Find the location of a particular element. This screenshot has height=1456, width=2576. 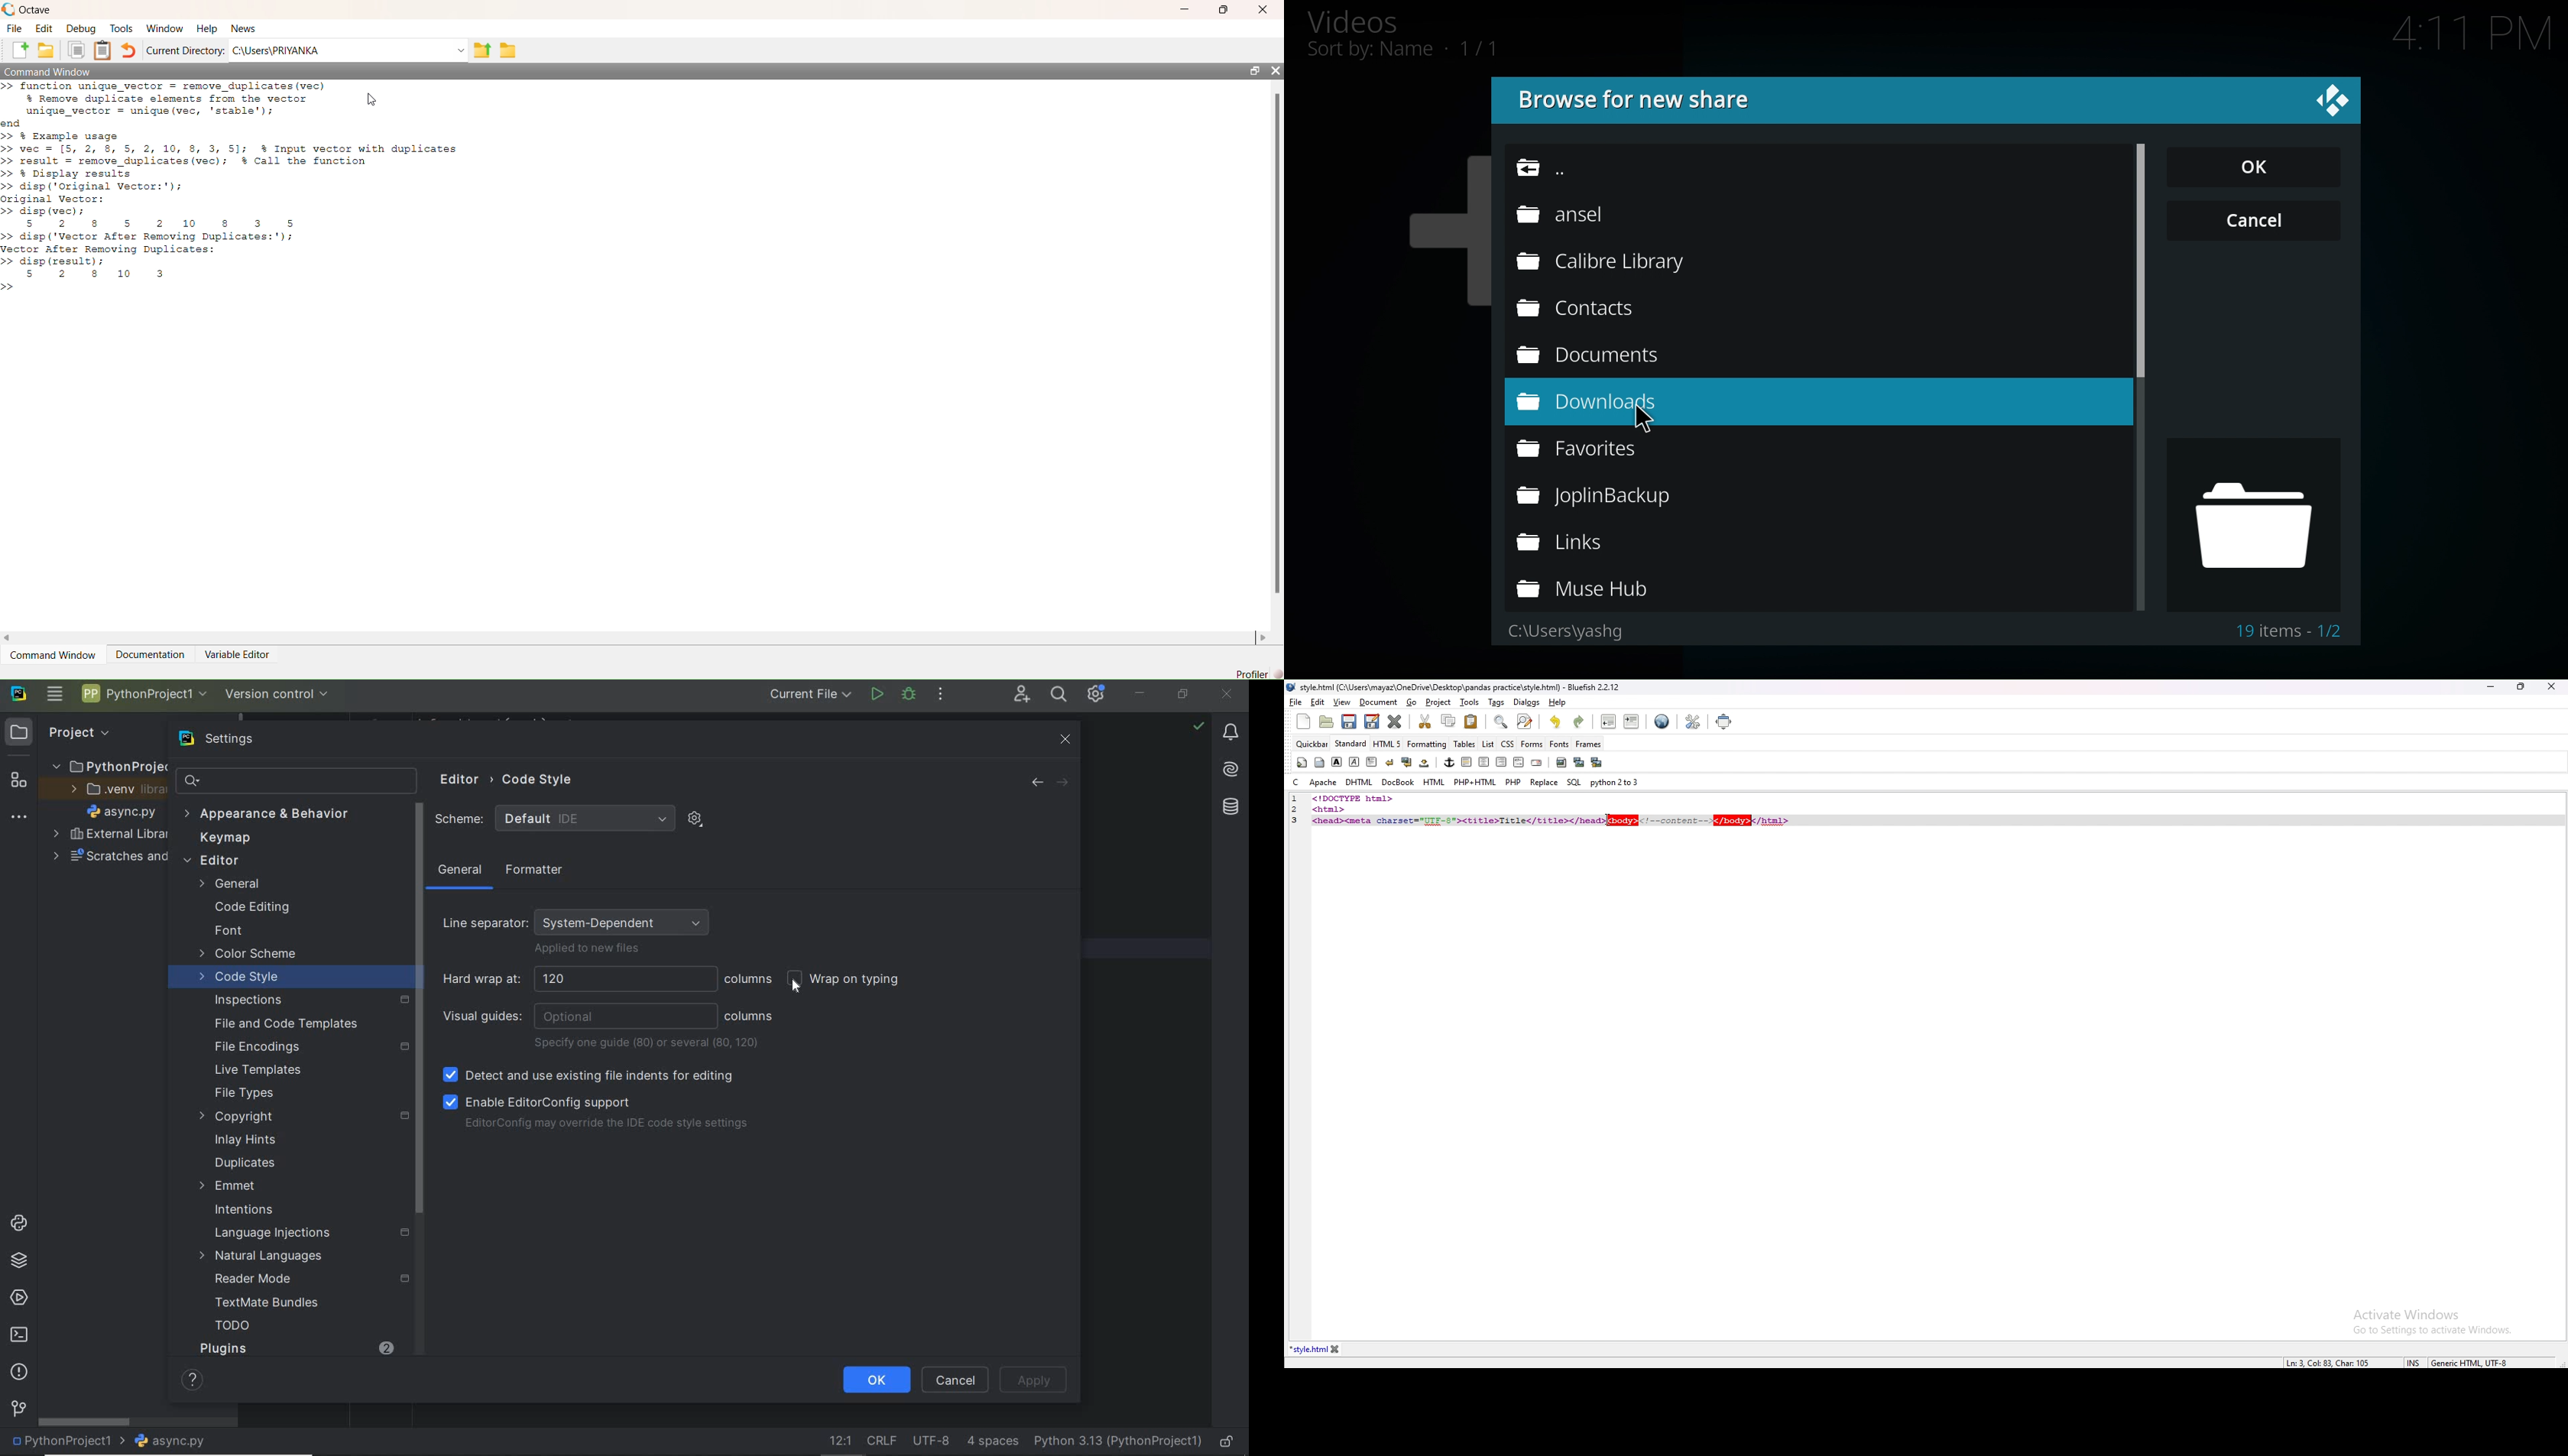

paste is located at coordinates (1471, 721).